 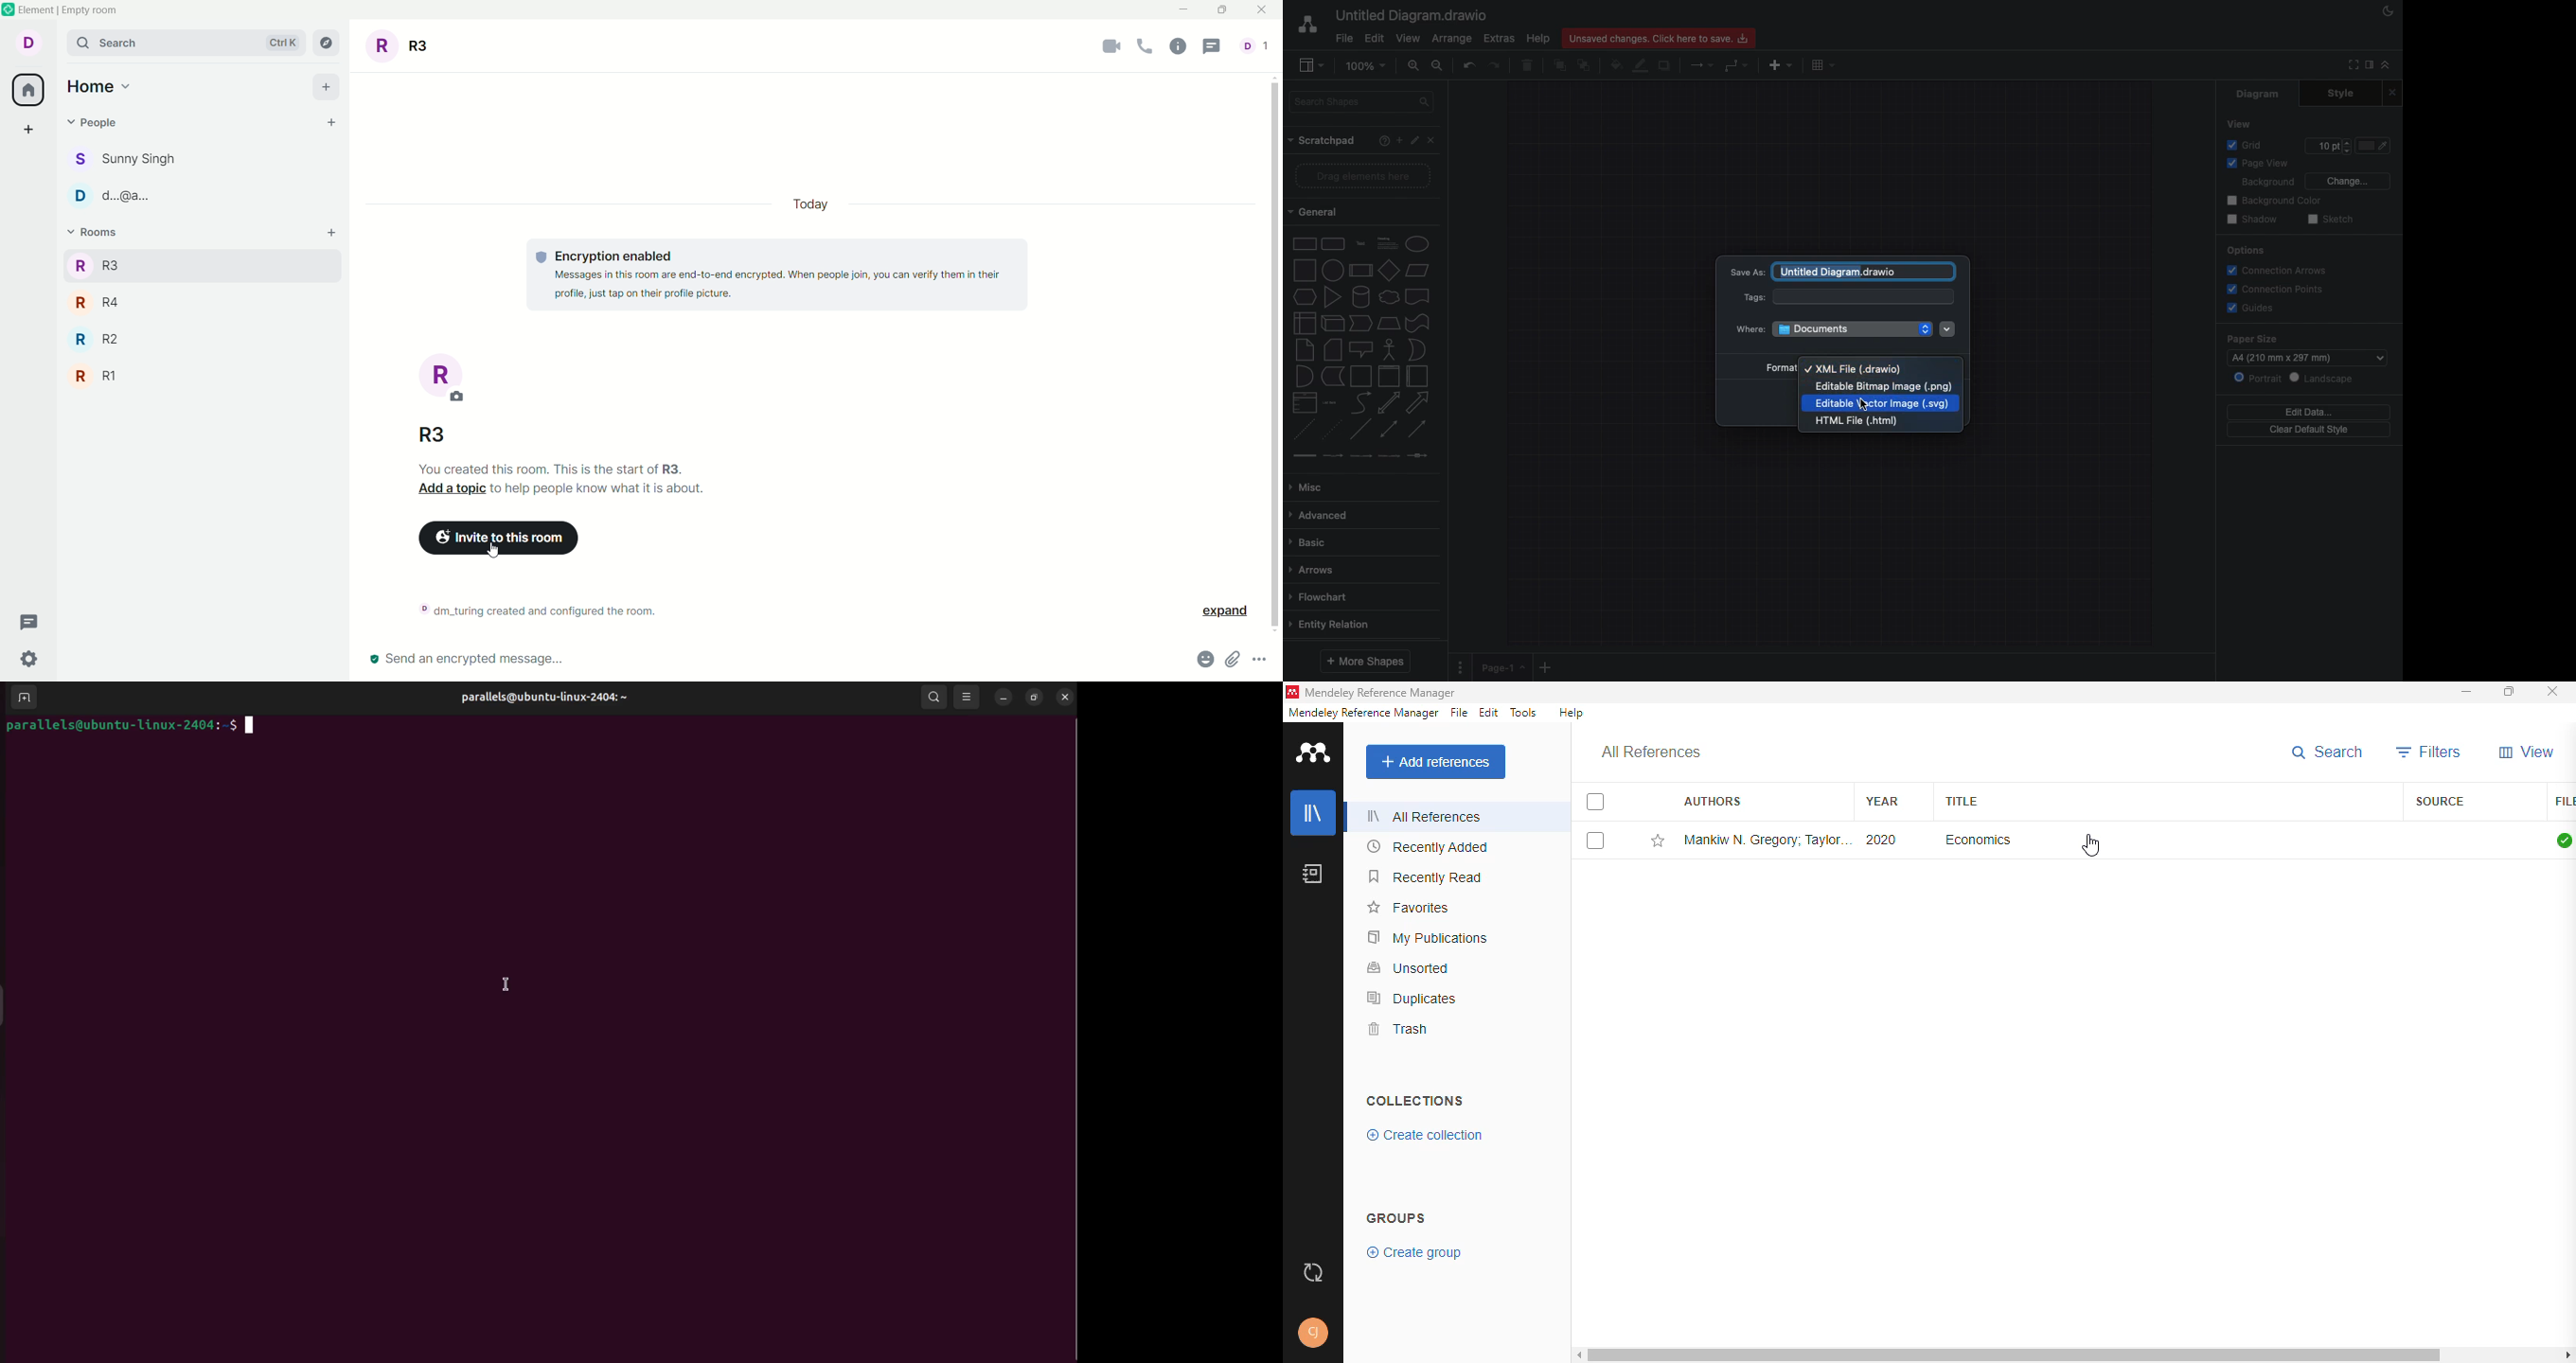 What do you see at coordinates (1313, 1274) in the screenshot?
I see `sync` at bounding box center [1313, 1274].